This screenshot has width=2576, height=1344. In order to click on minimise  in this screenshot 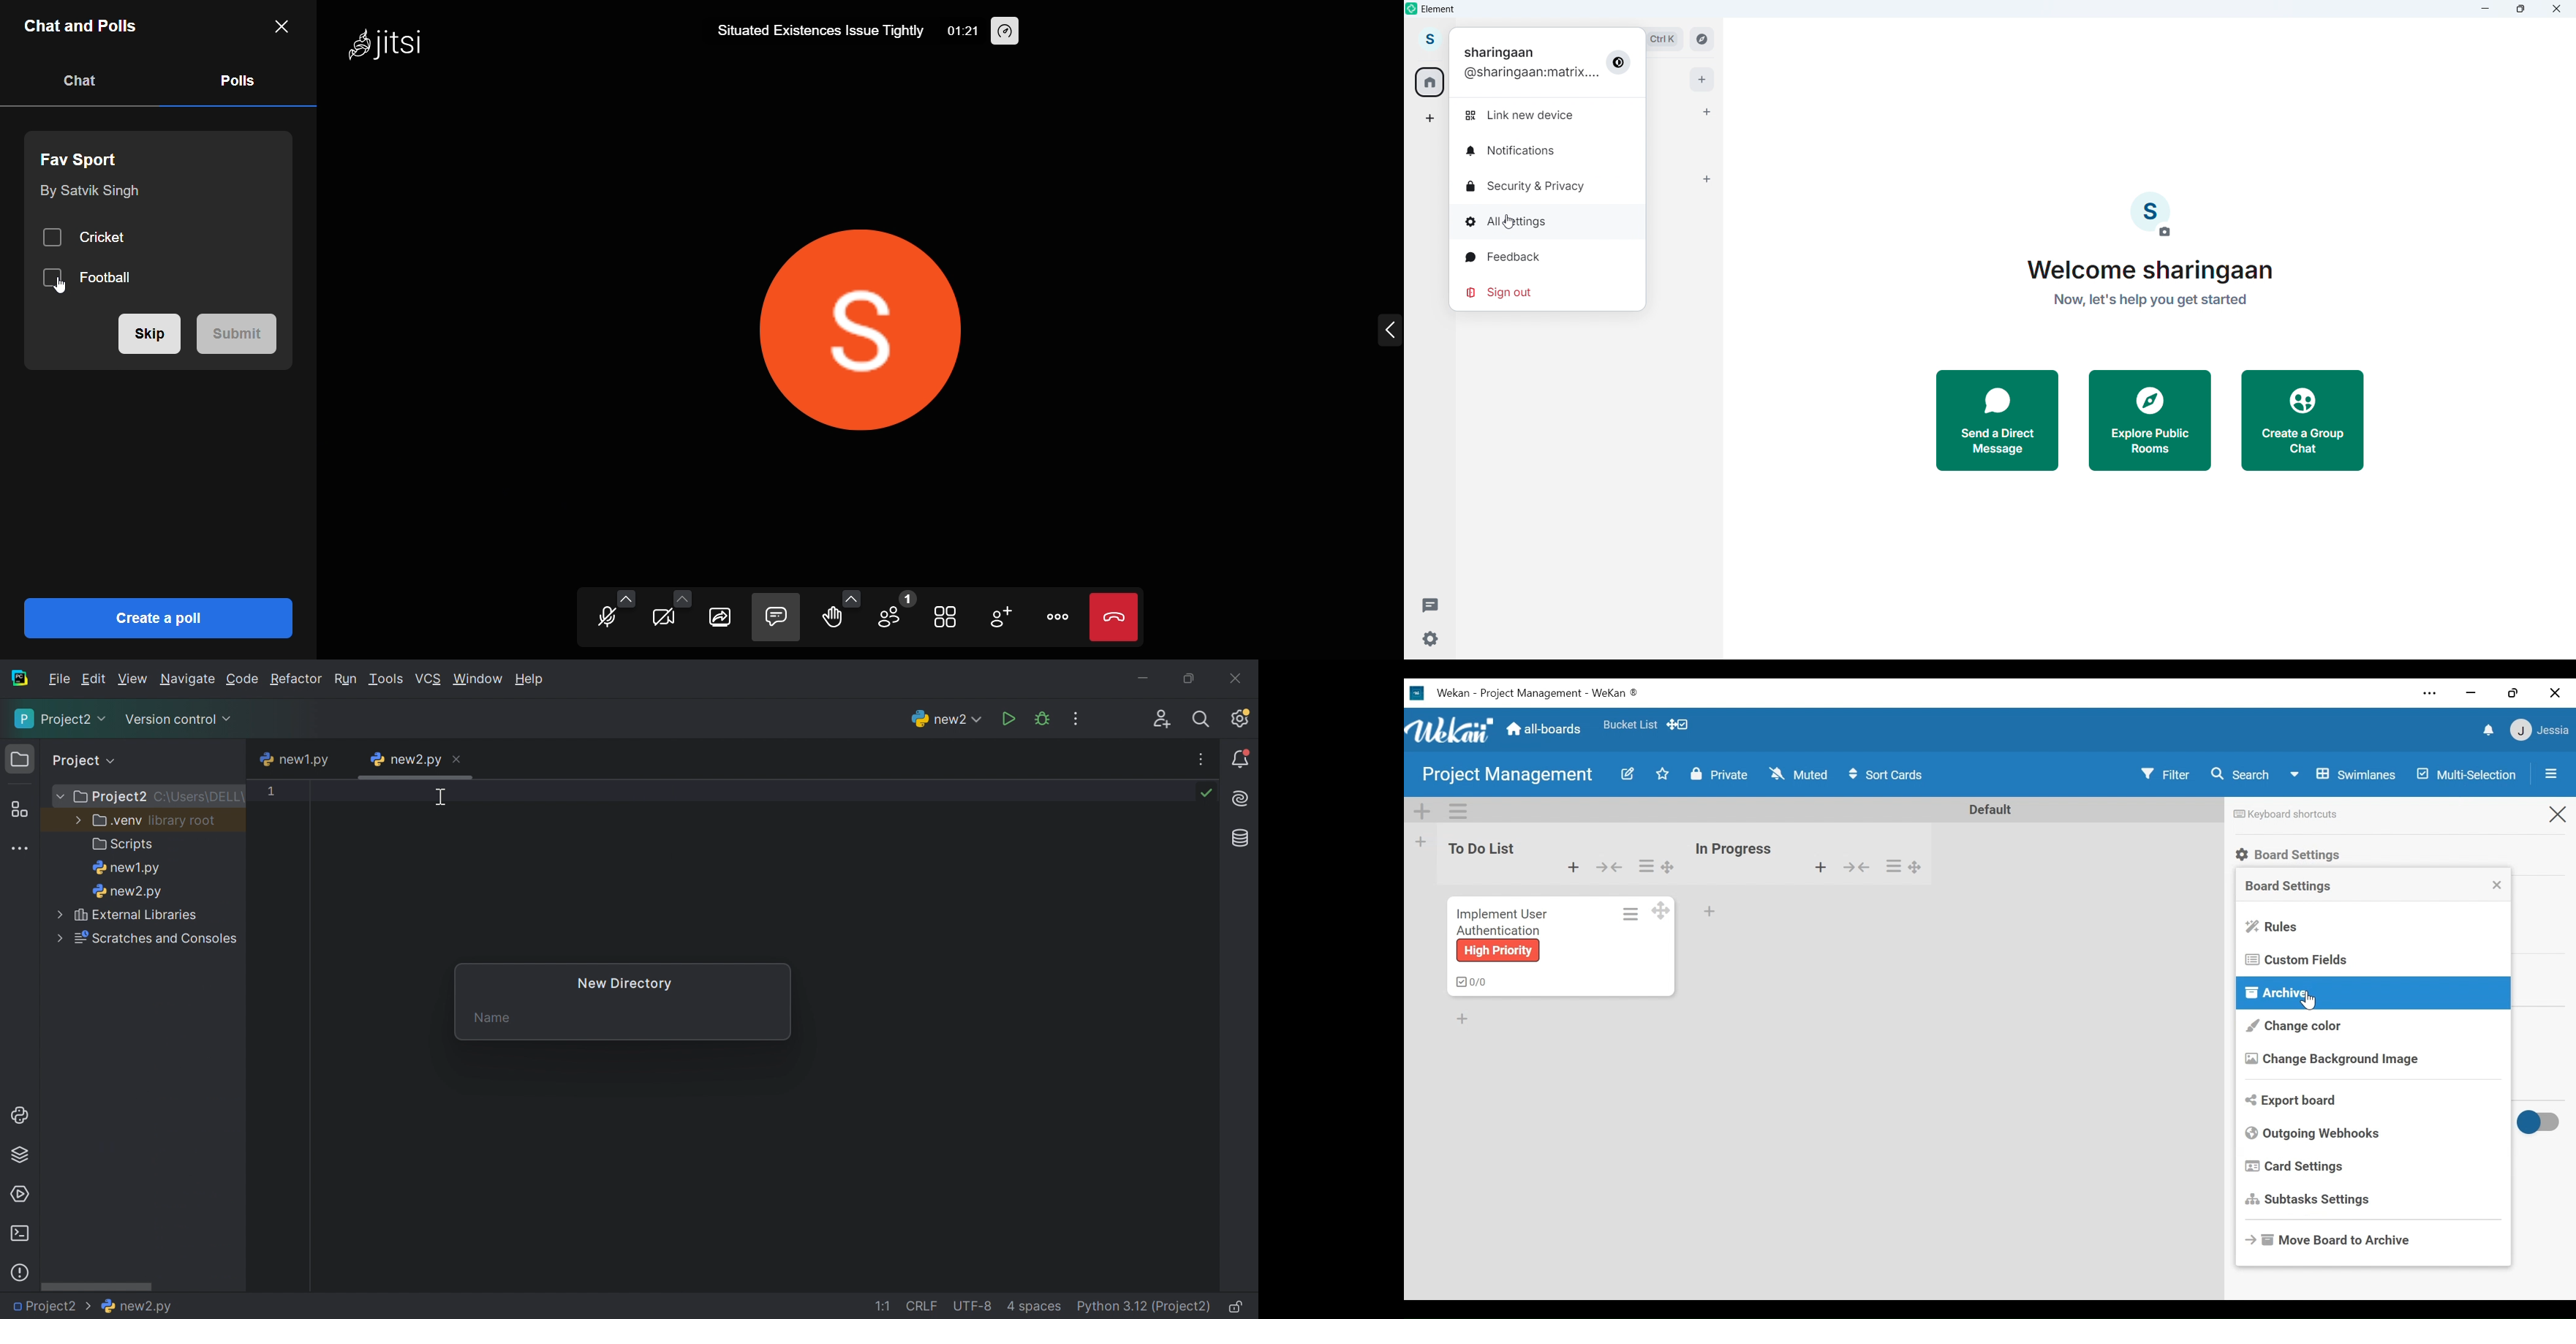, I will do `click(2486, 9)`.